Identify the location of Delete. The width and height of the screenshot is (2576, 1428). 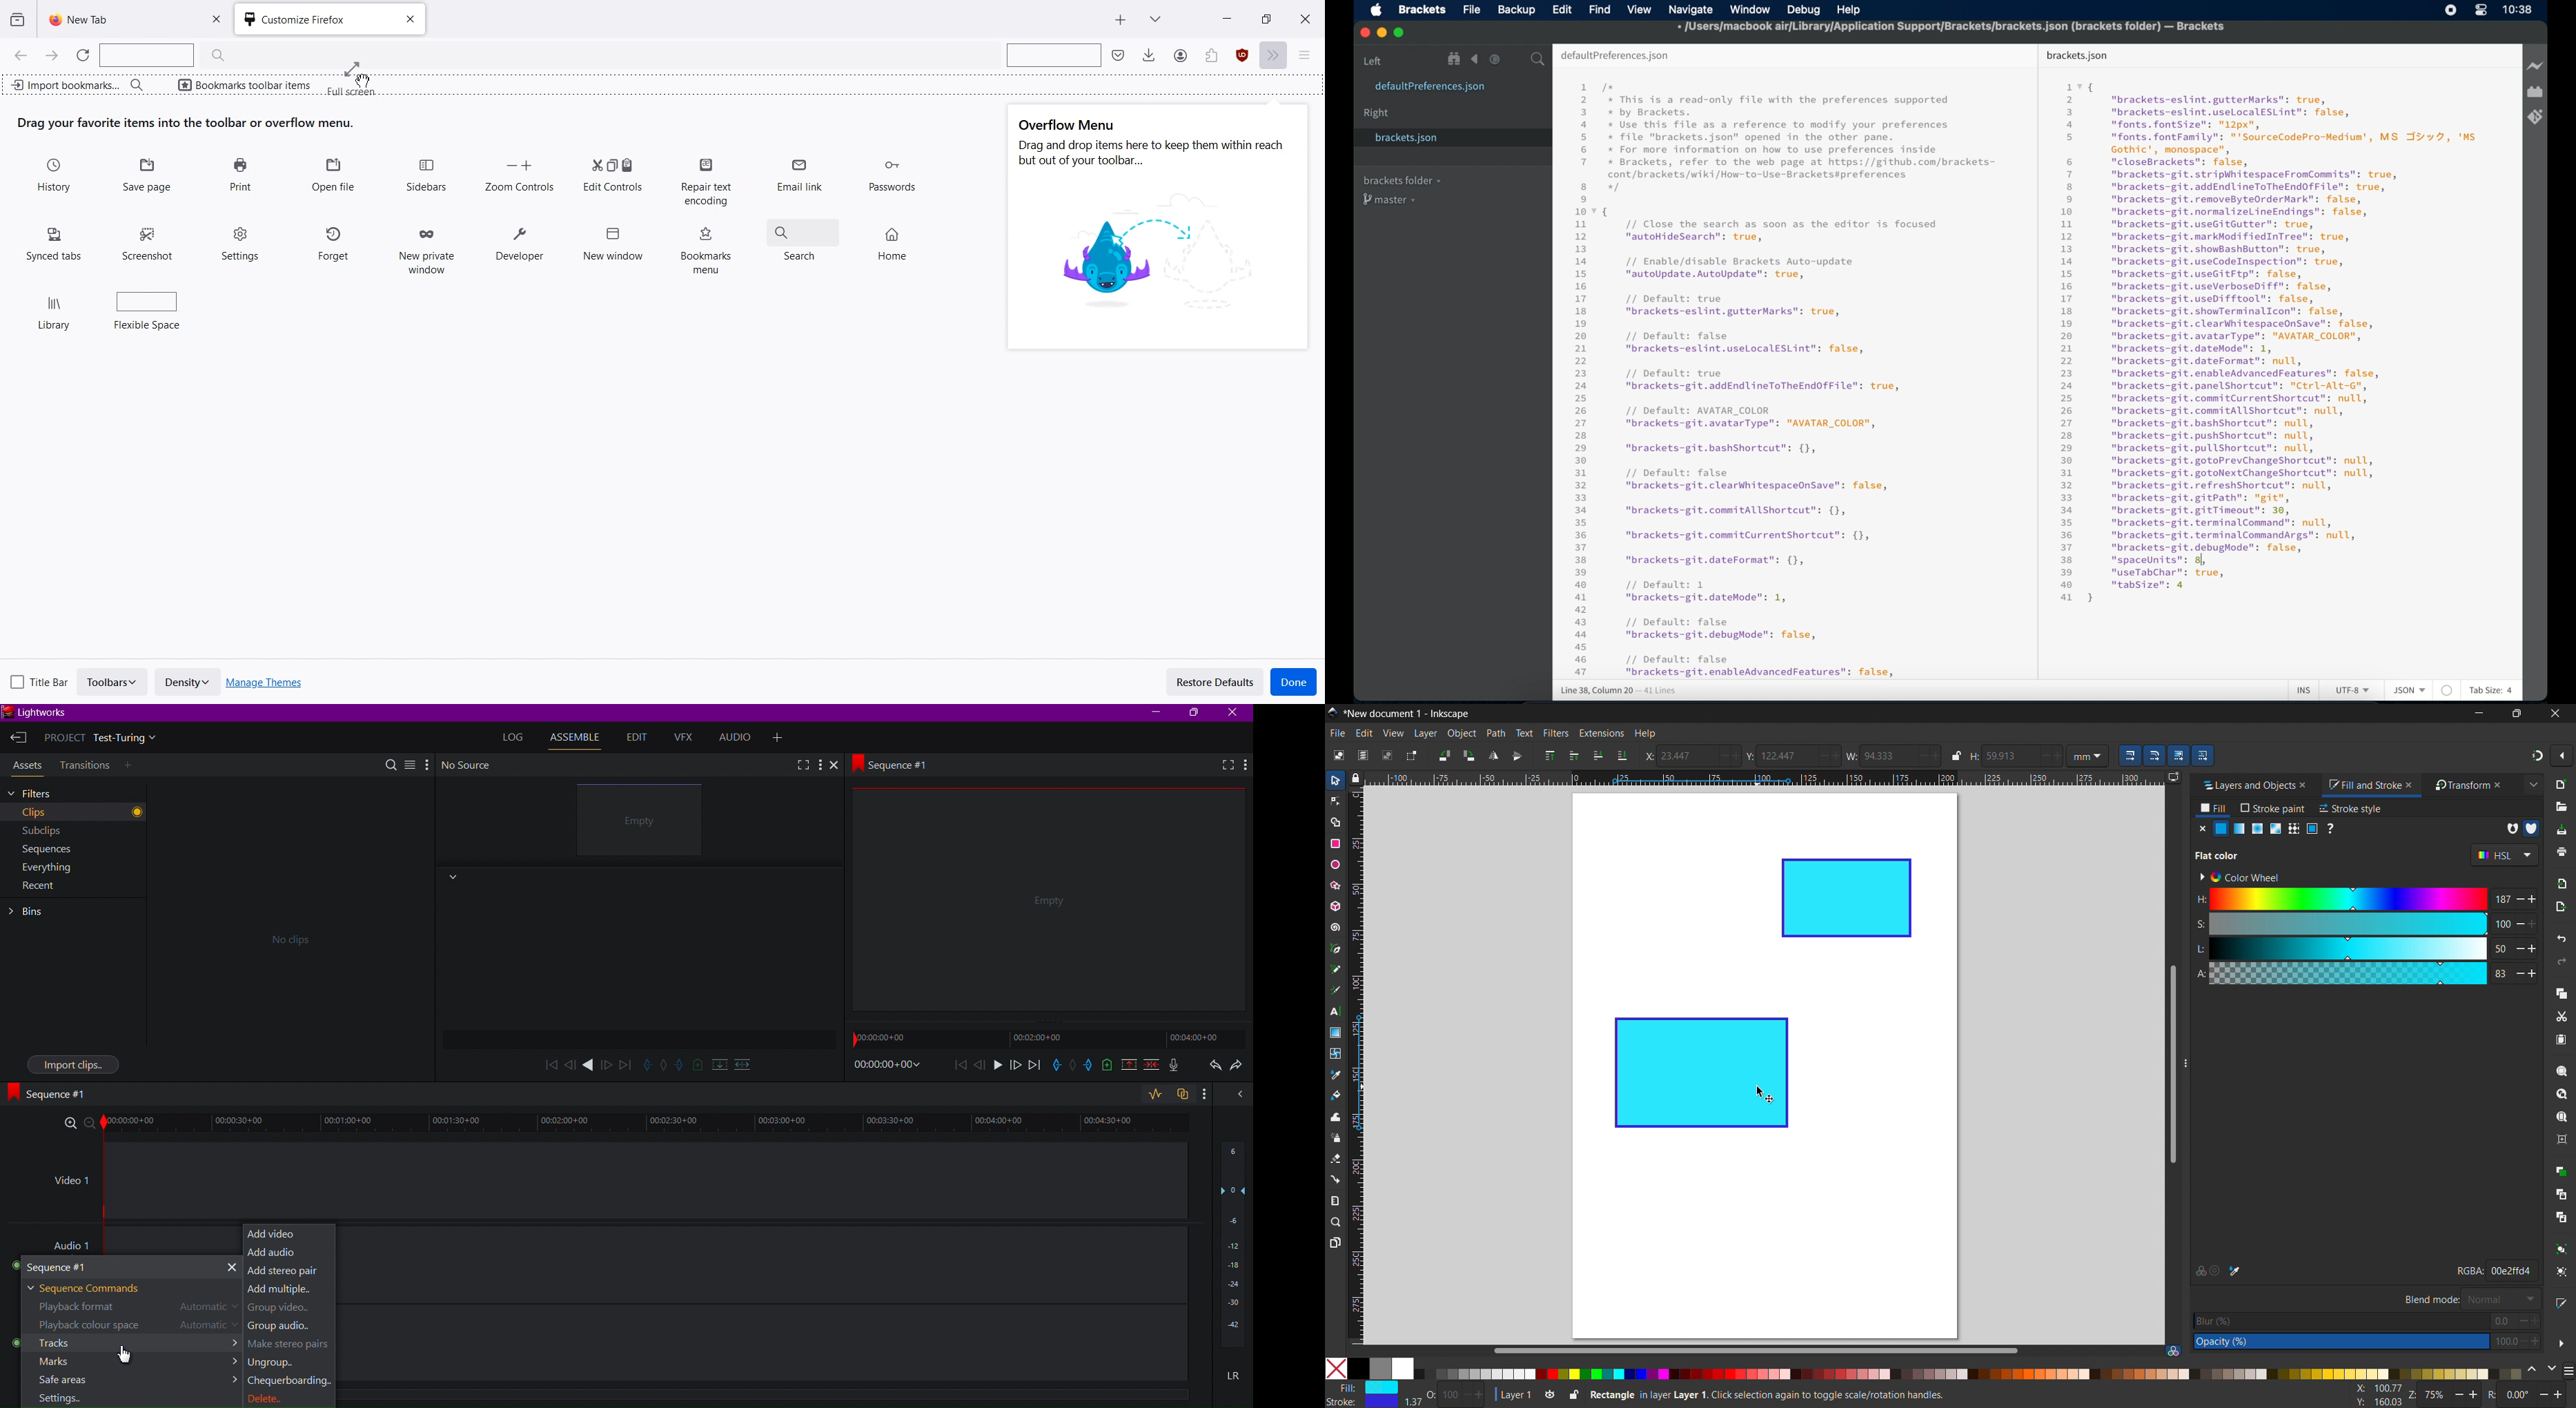
(279, 1397).